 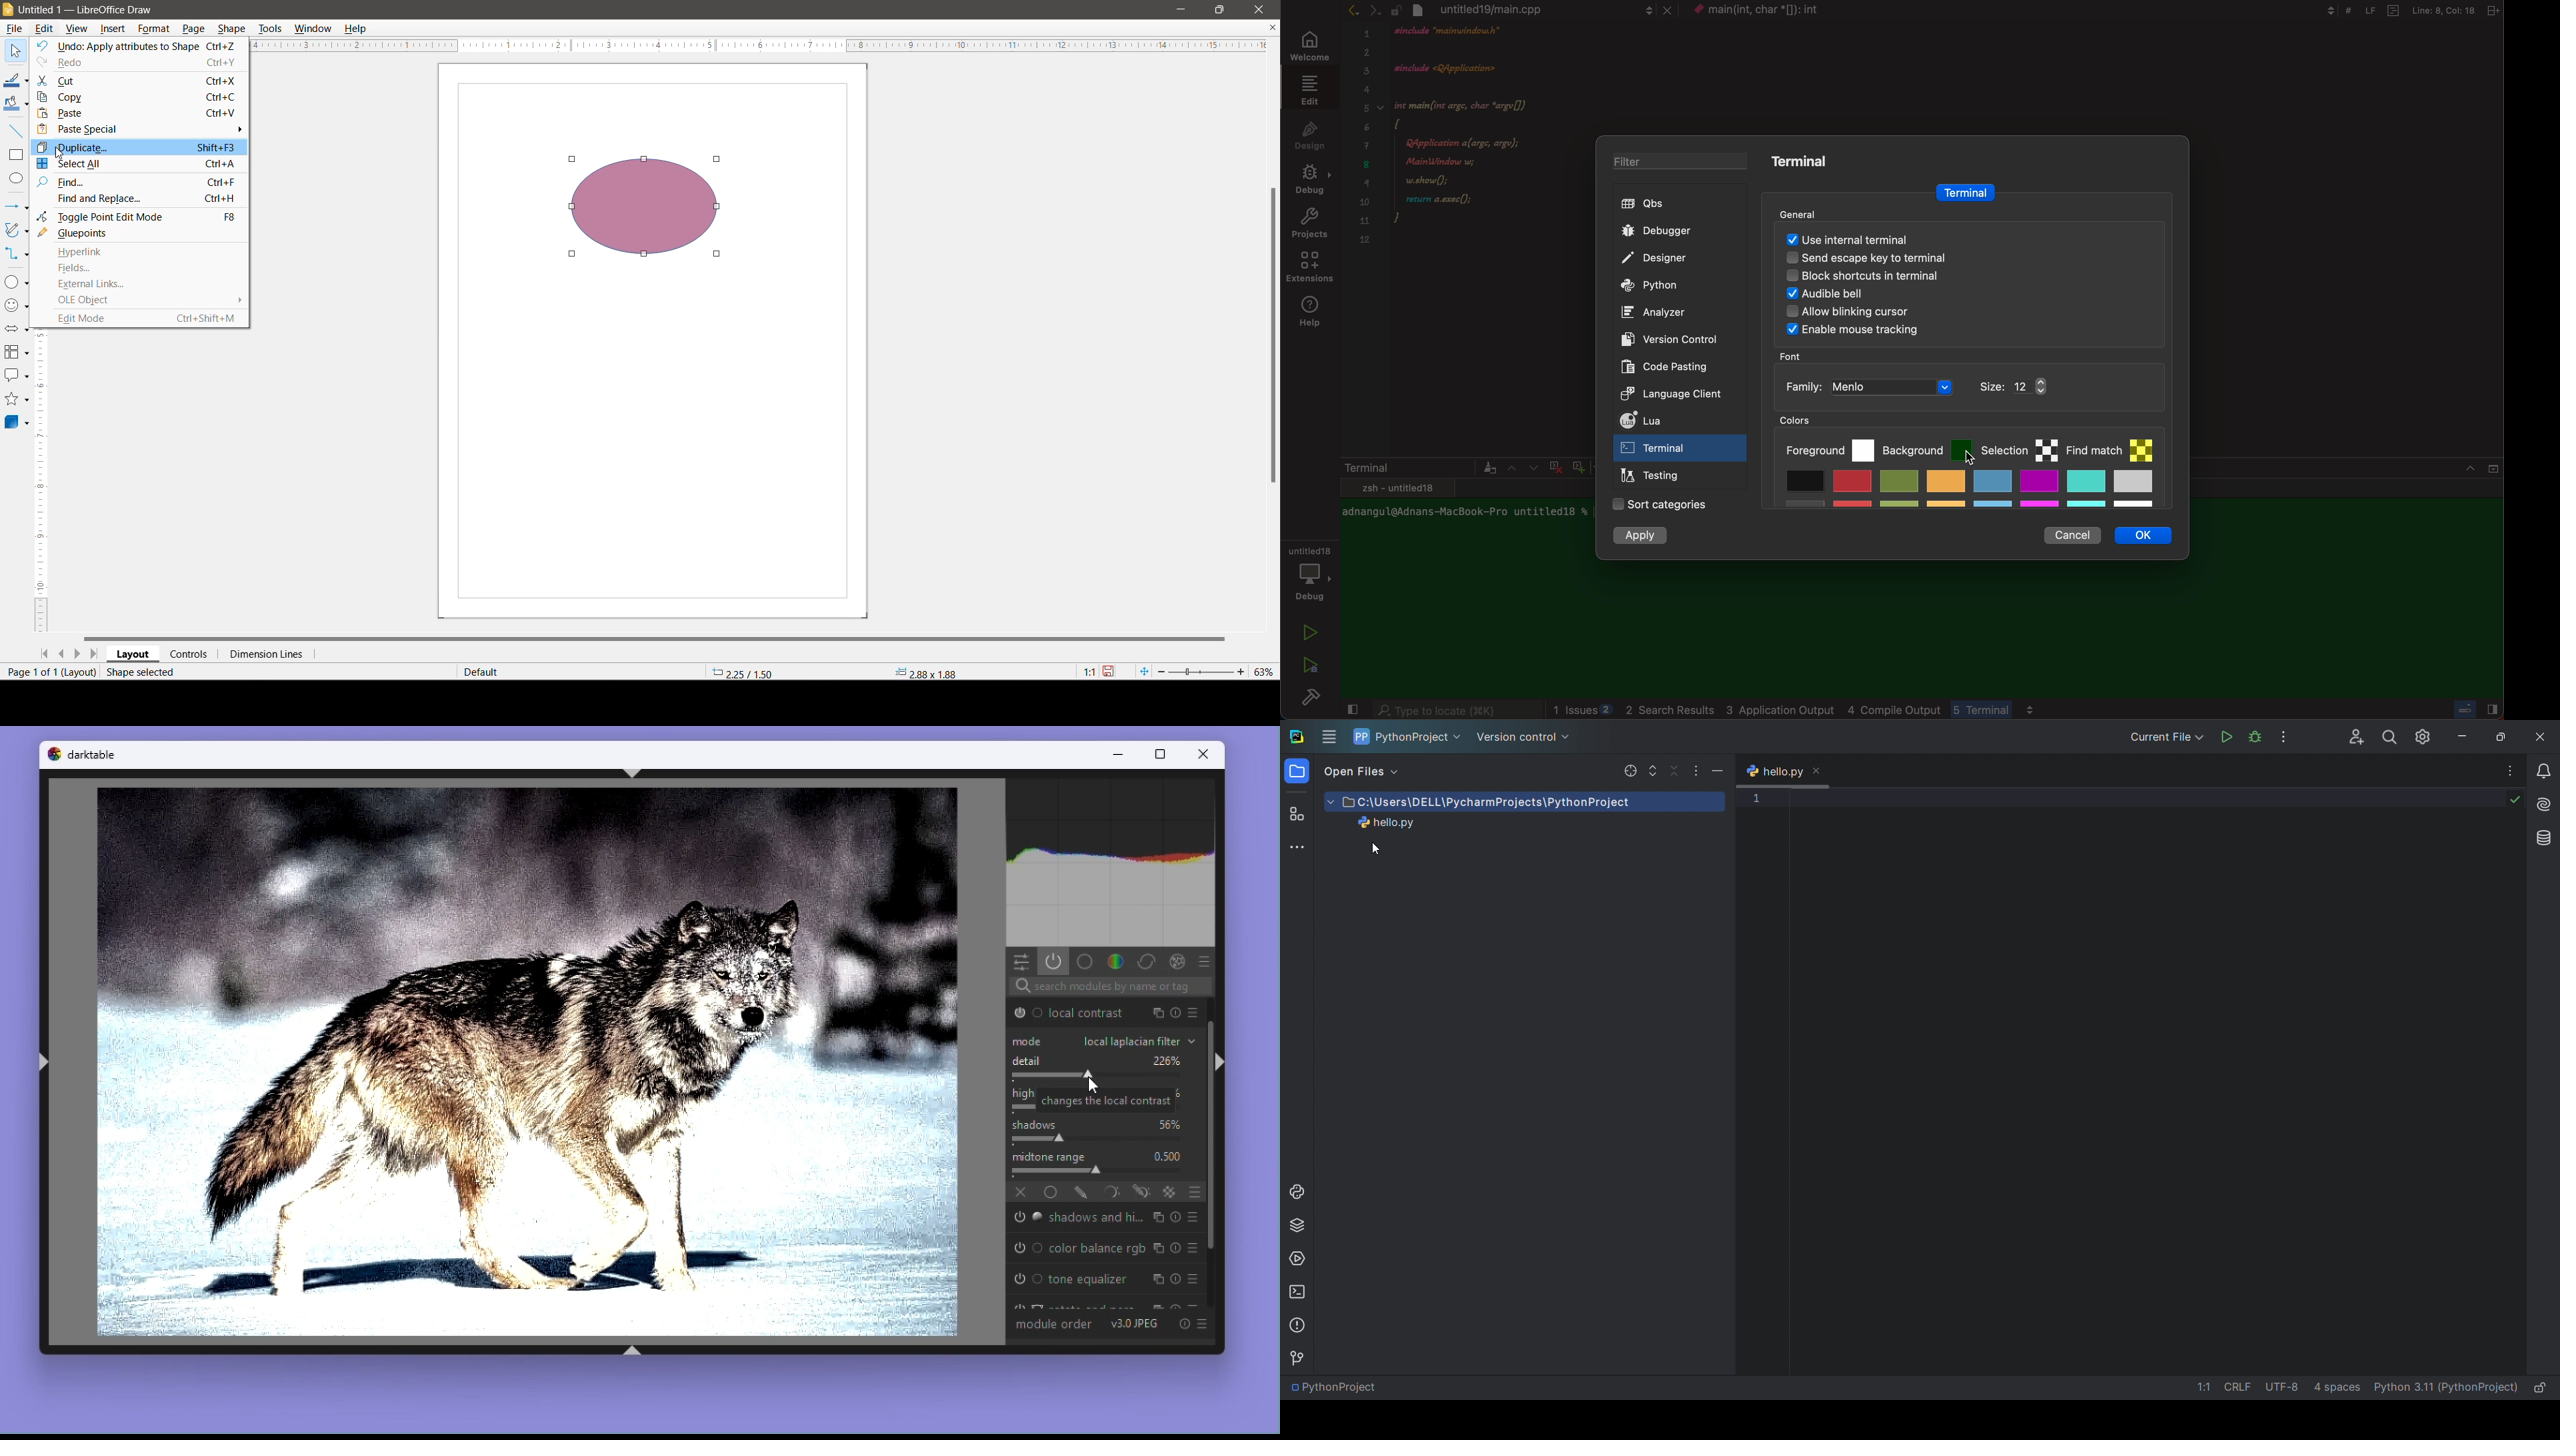 I want to click on Scaling factor of the document, so click(x=1089, y=673).